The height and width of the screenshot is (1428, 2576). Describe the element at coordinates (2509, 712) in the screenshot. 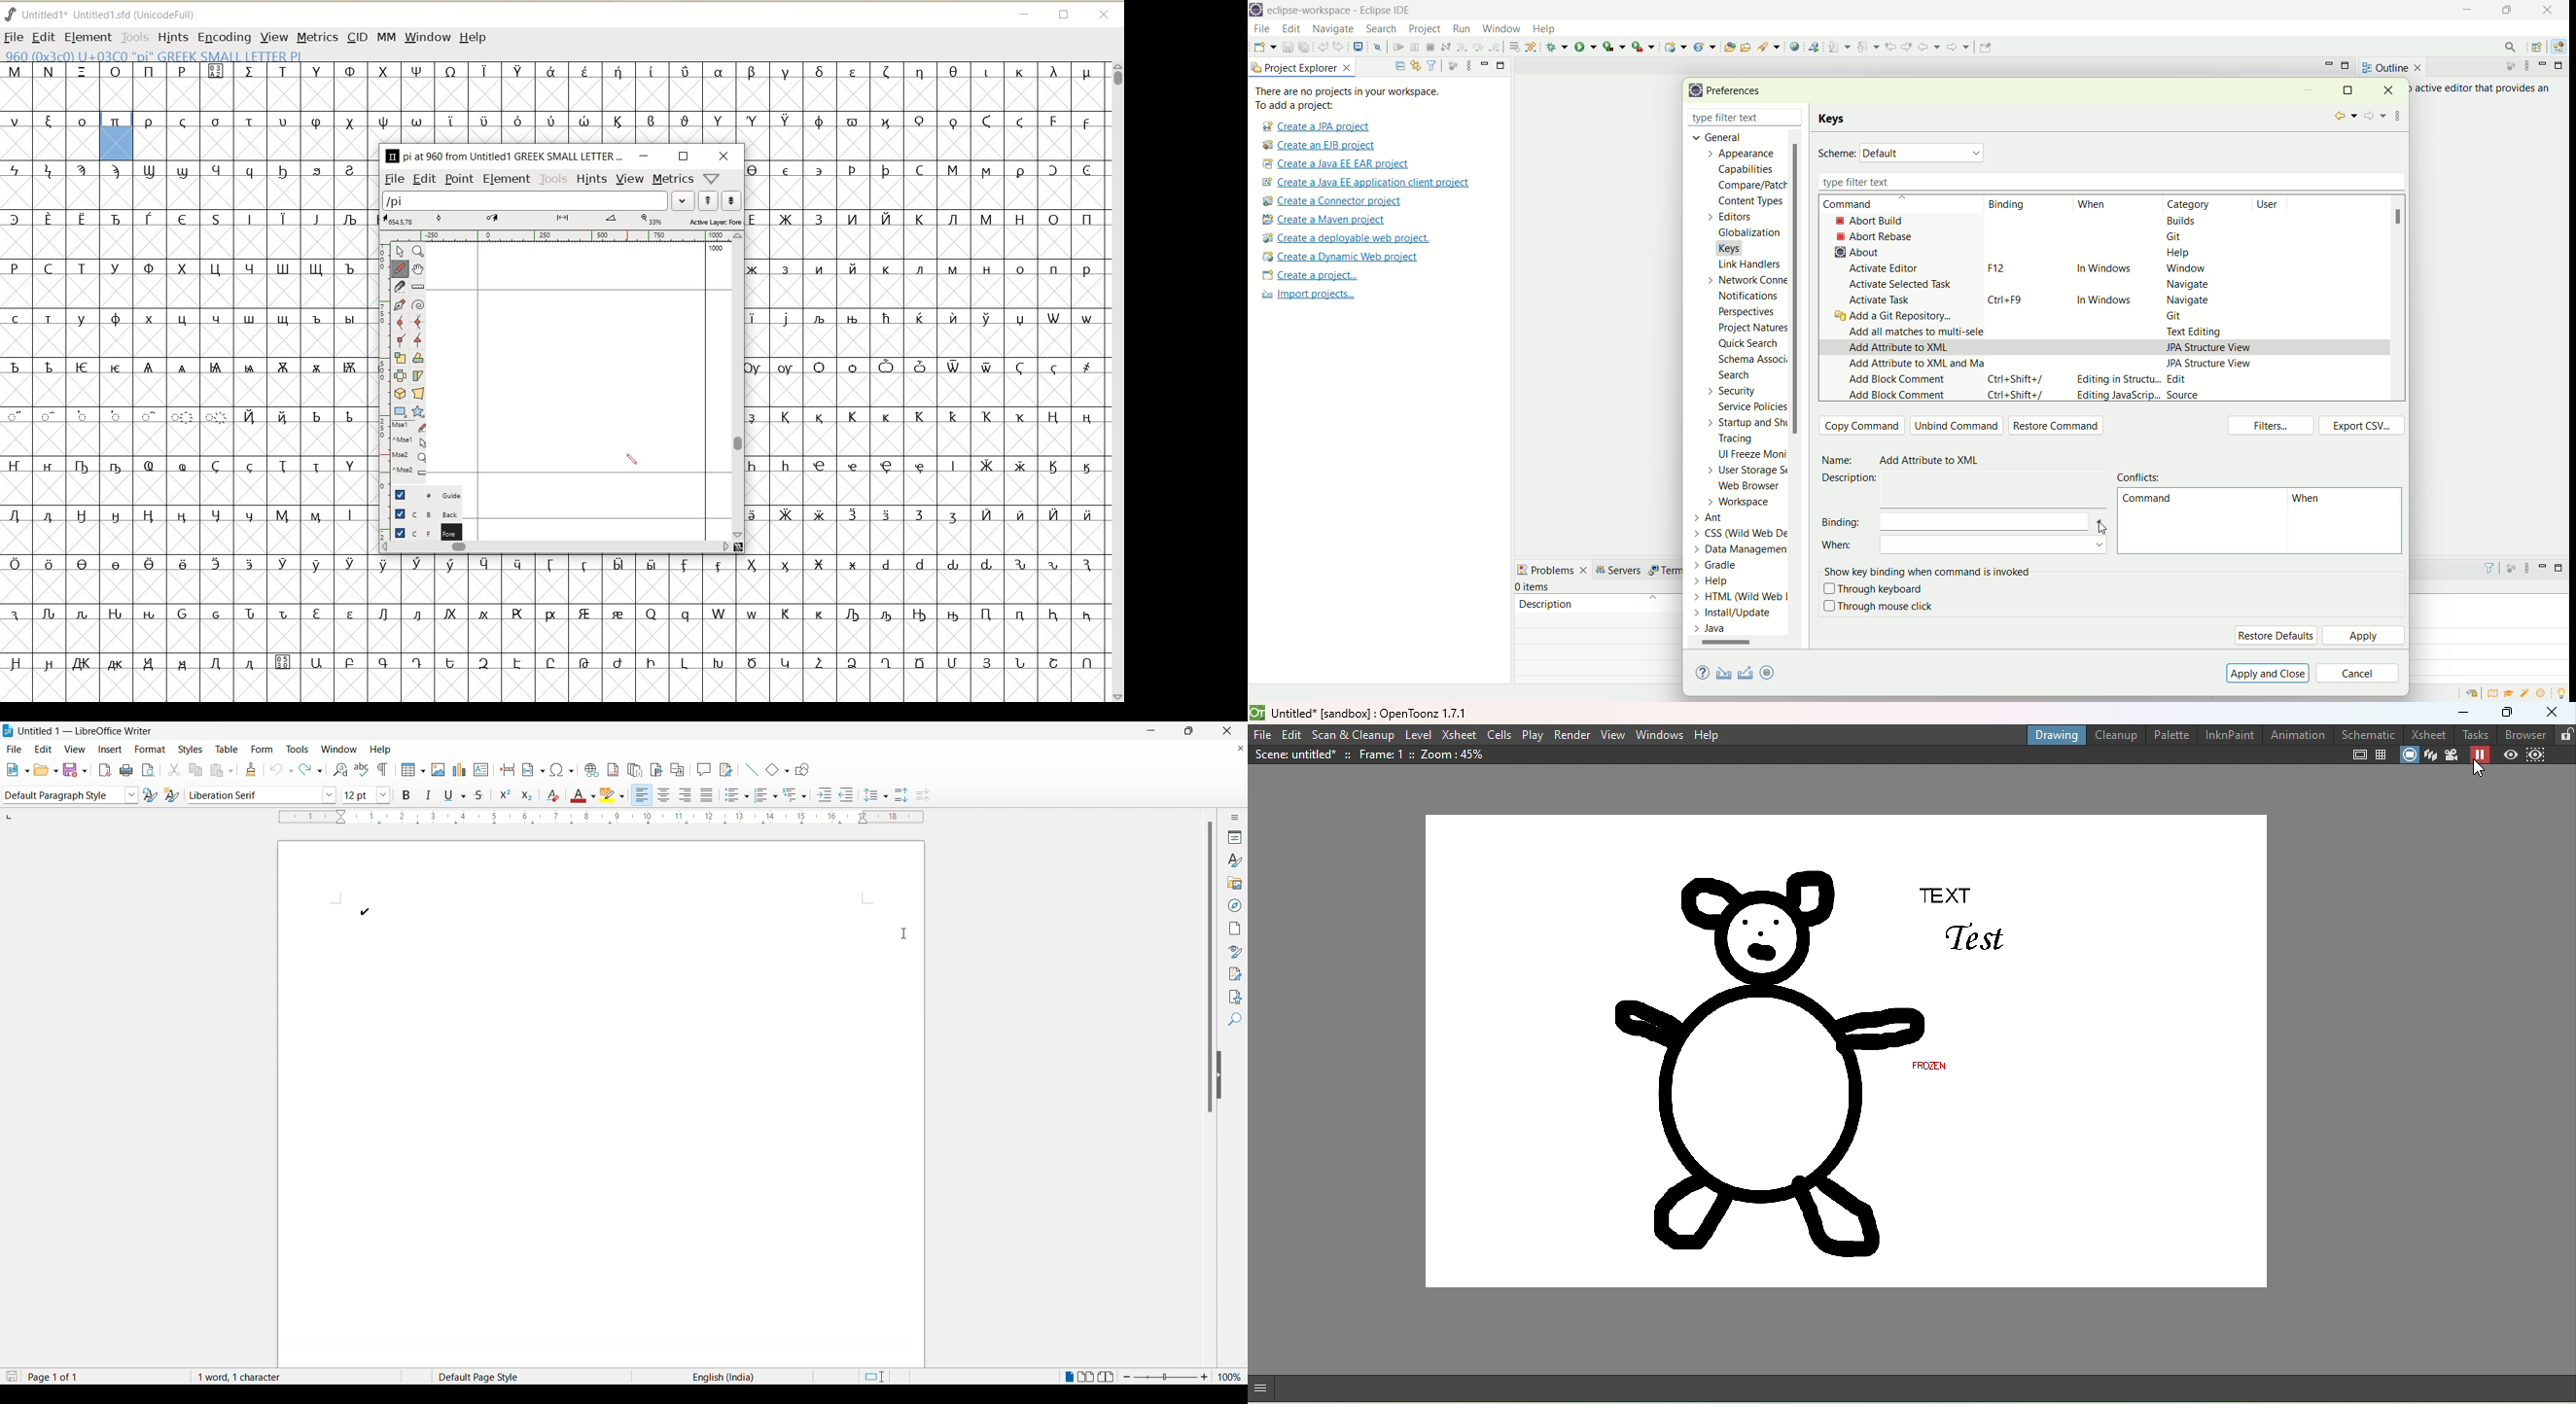

I see `Maximize` at that location.